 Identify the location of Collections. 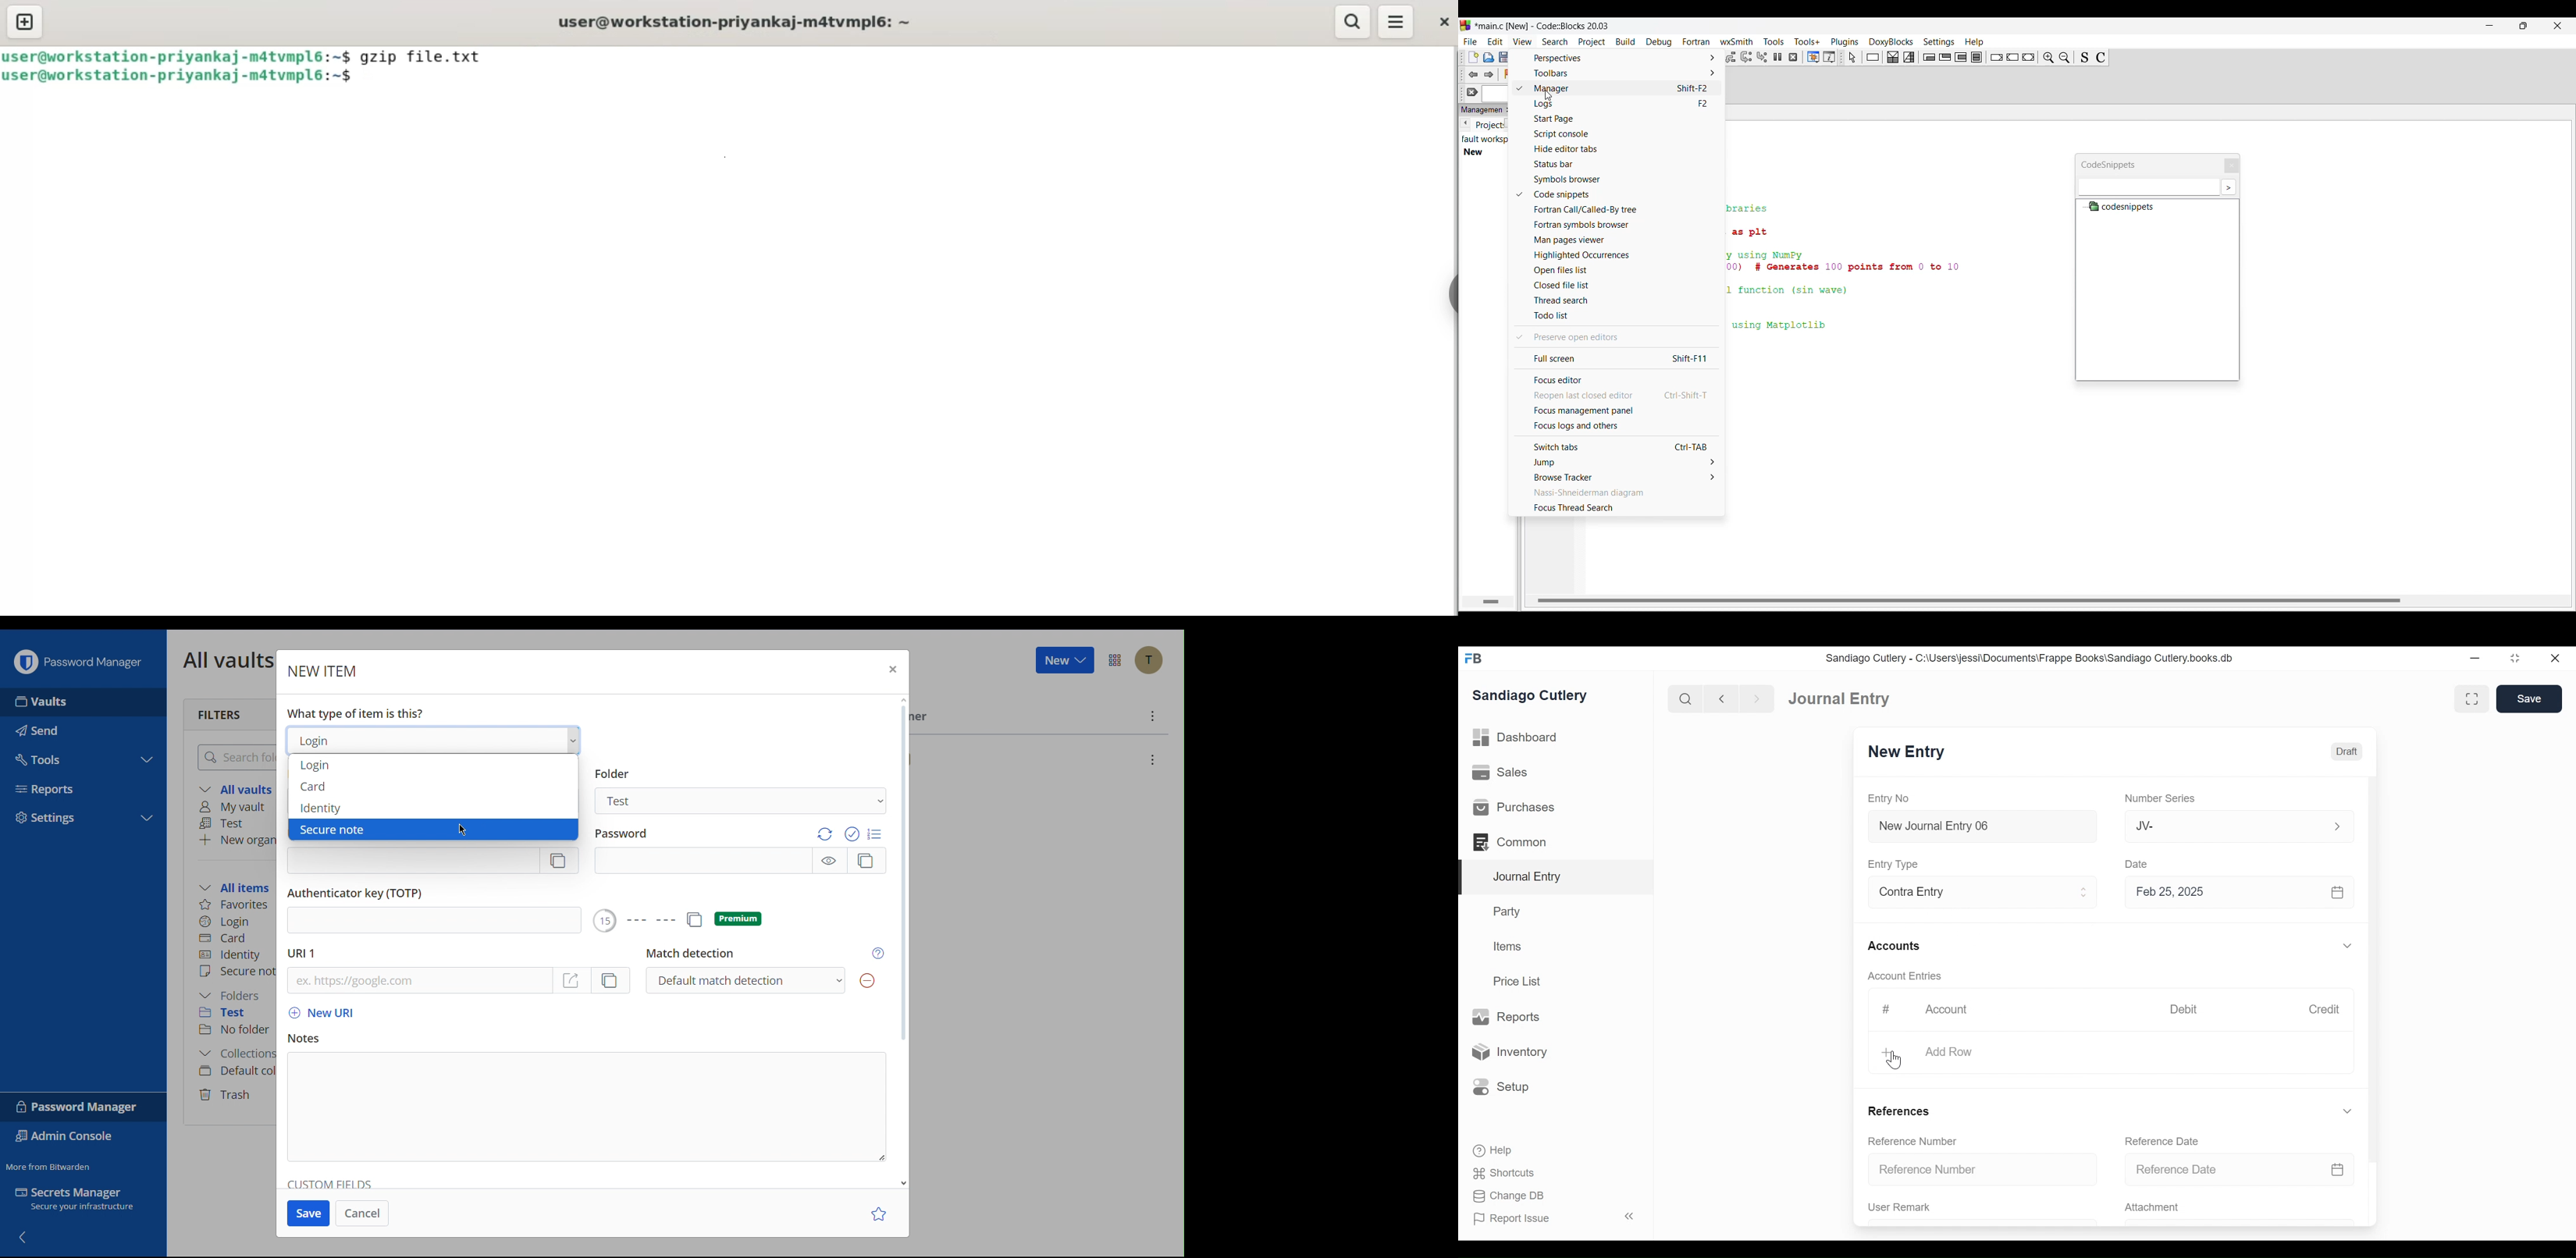
(234, 1055).